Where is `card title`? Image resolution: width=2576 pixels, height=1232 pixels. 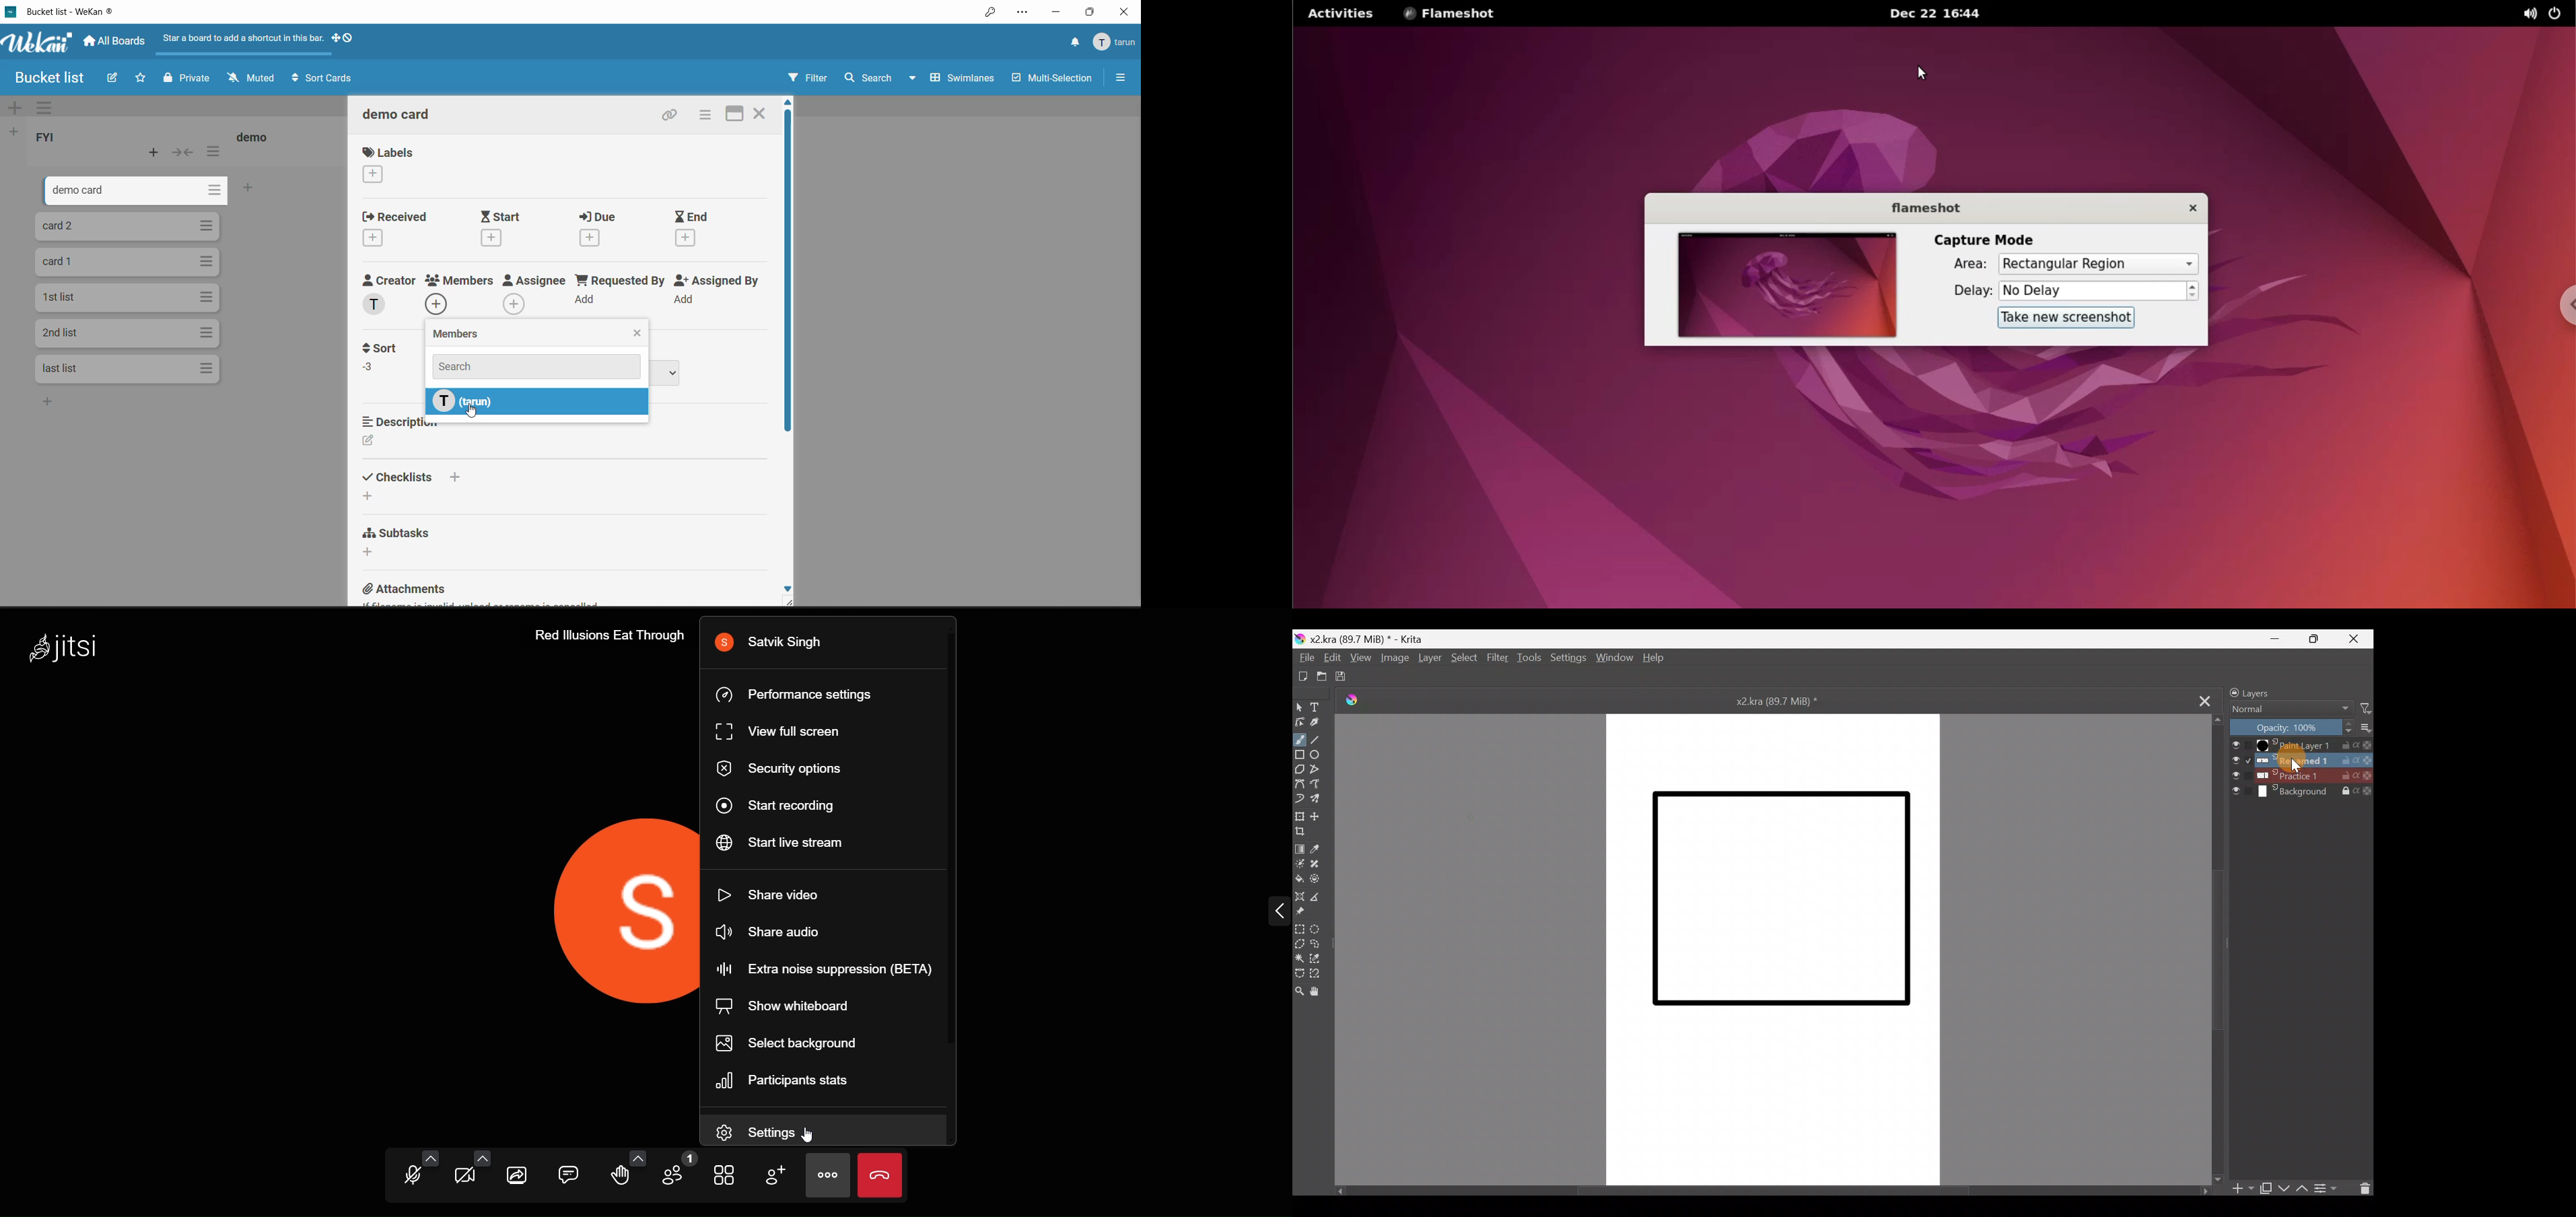 card title is located at coordinates (59, 261).